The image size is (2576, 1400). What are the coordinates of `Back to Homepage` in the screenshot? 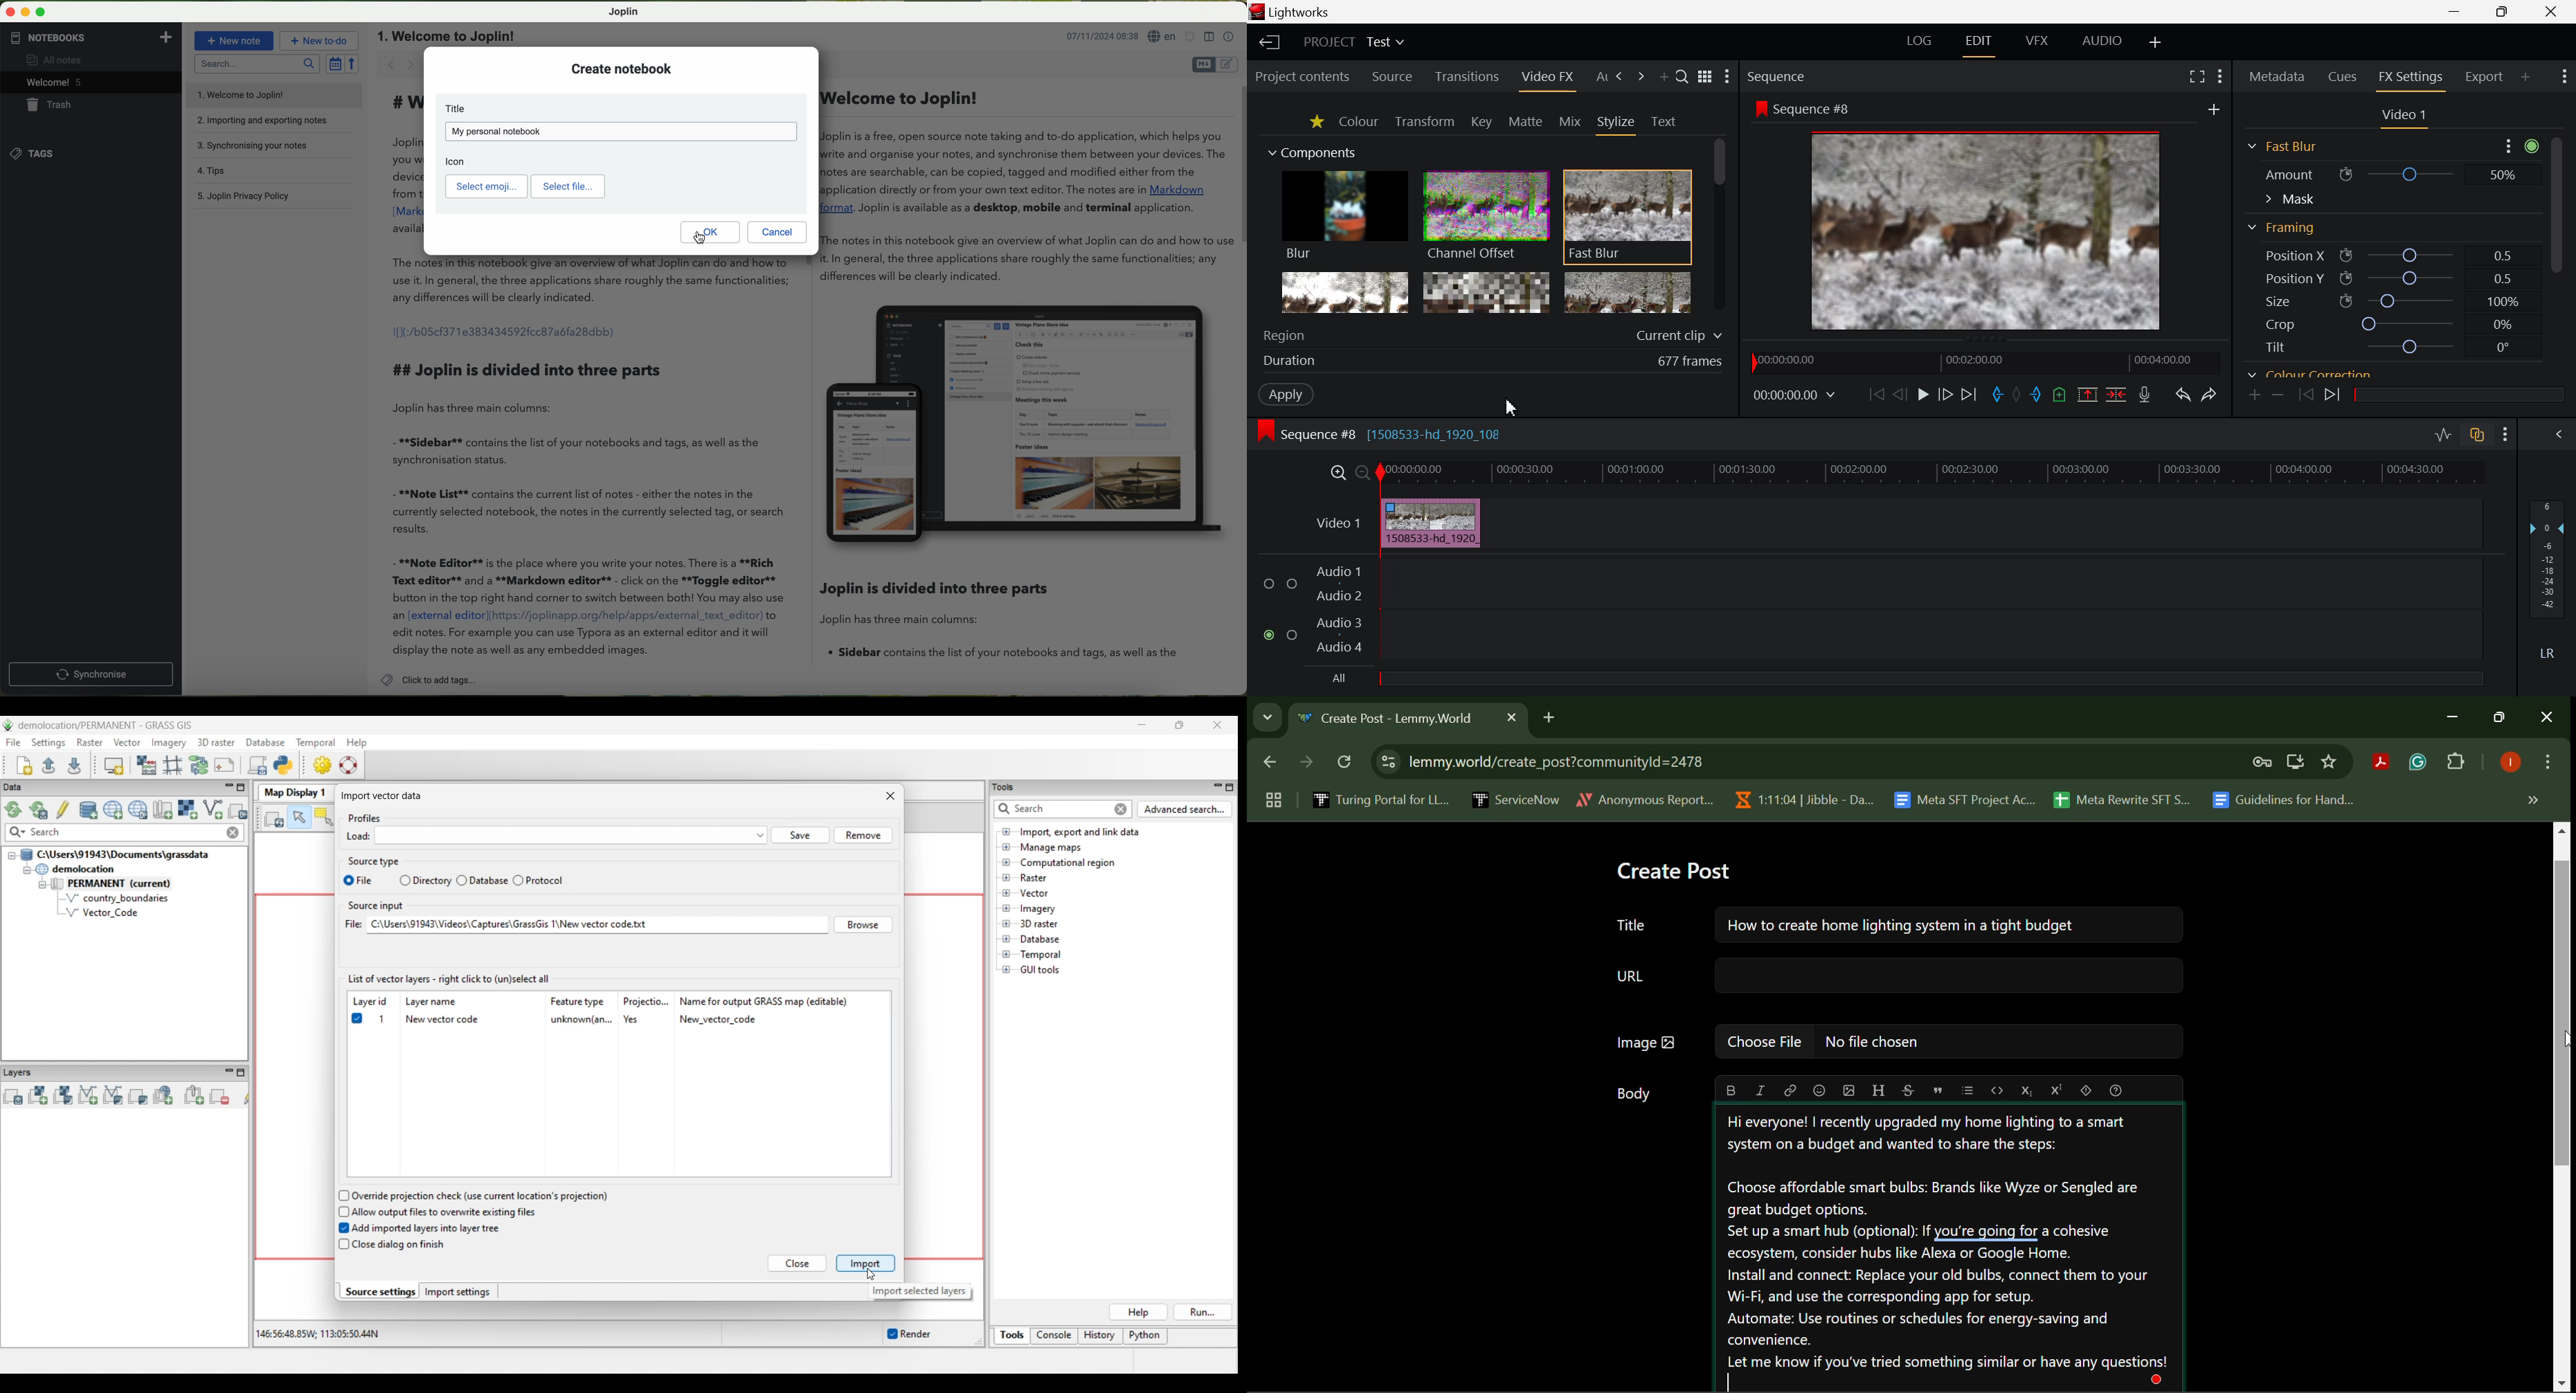 It's located at (1266, 44).